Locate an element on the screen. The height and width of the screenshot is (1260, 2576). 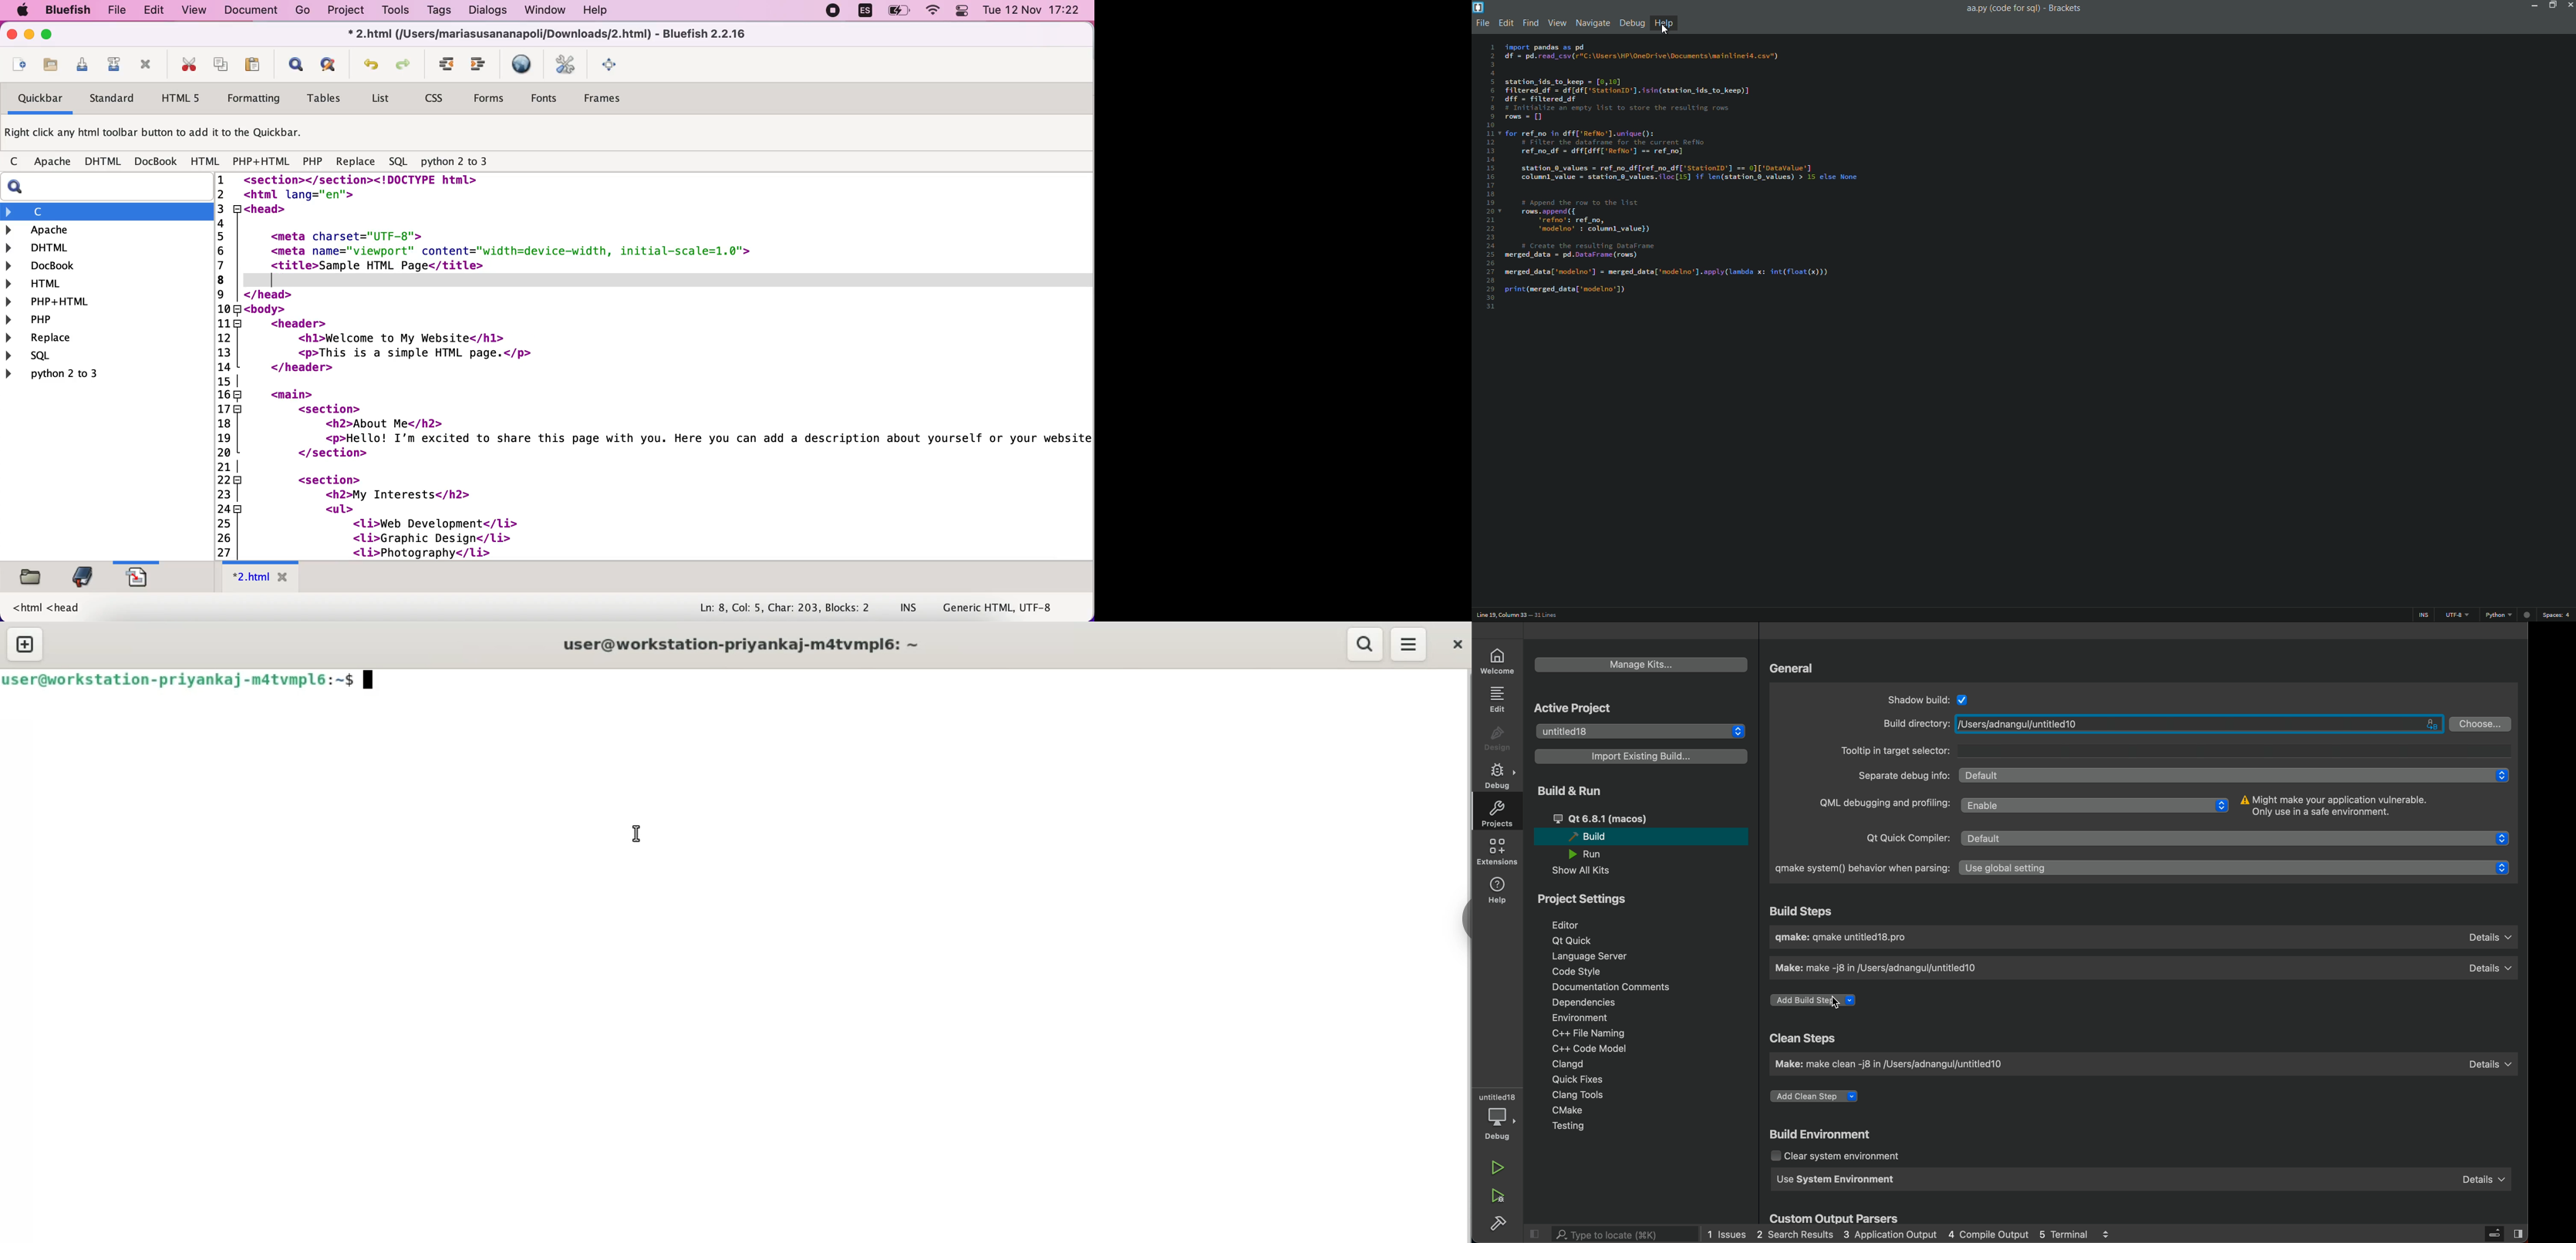
Qt Quick Compiler: is located at coordinates (1905, 837).